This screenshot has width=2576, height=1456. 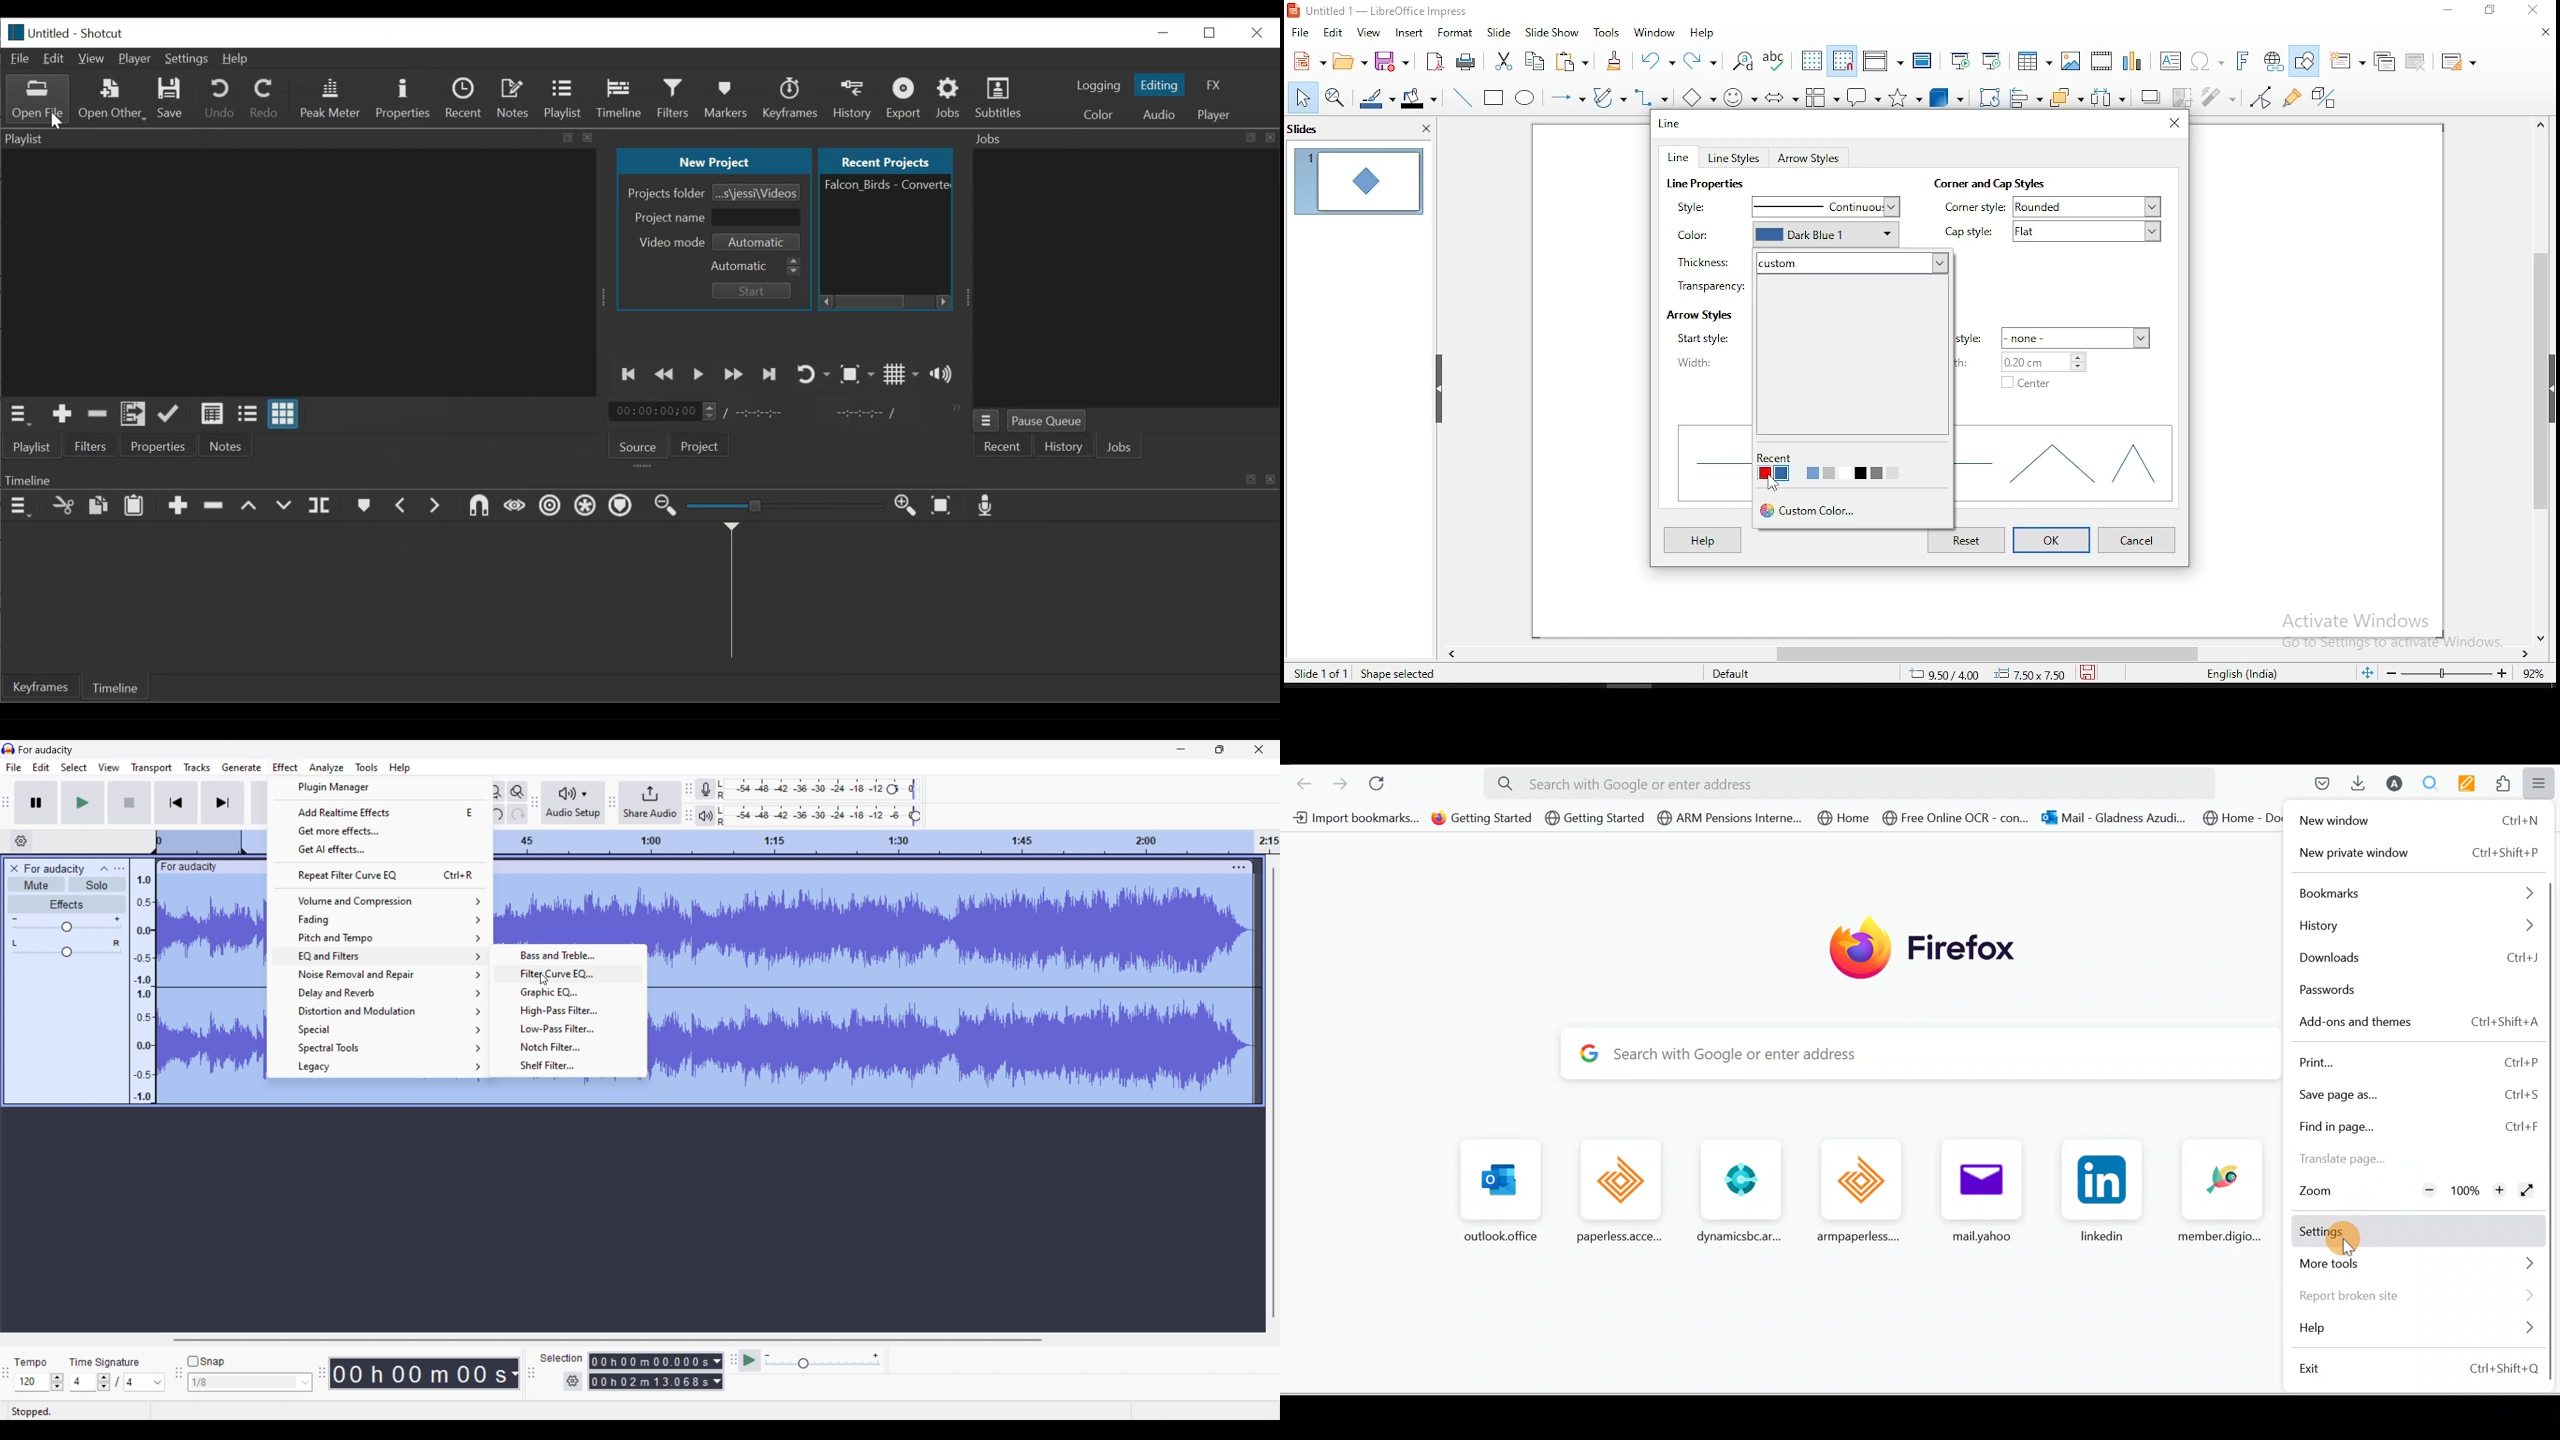 I want to click on shape selected, so click(x=1398, y=674).